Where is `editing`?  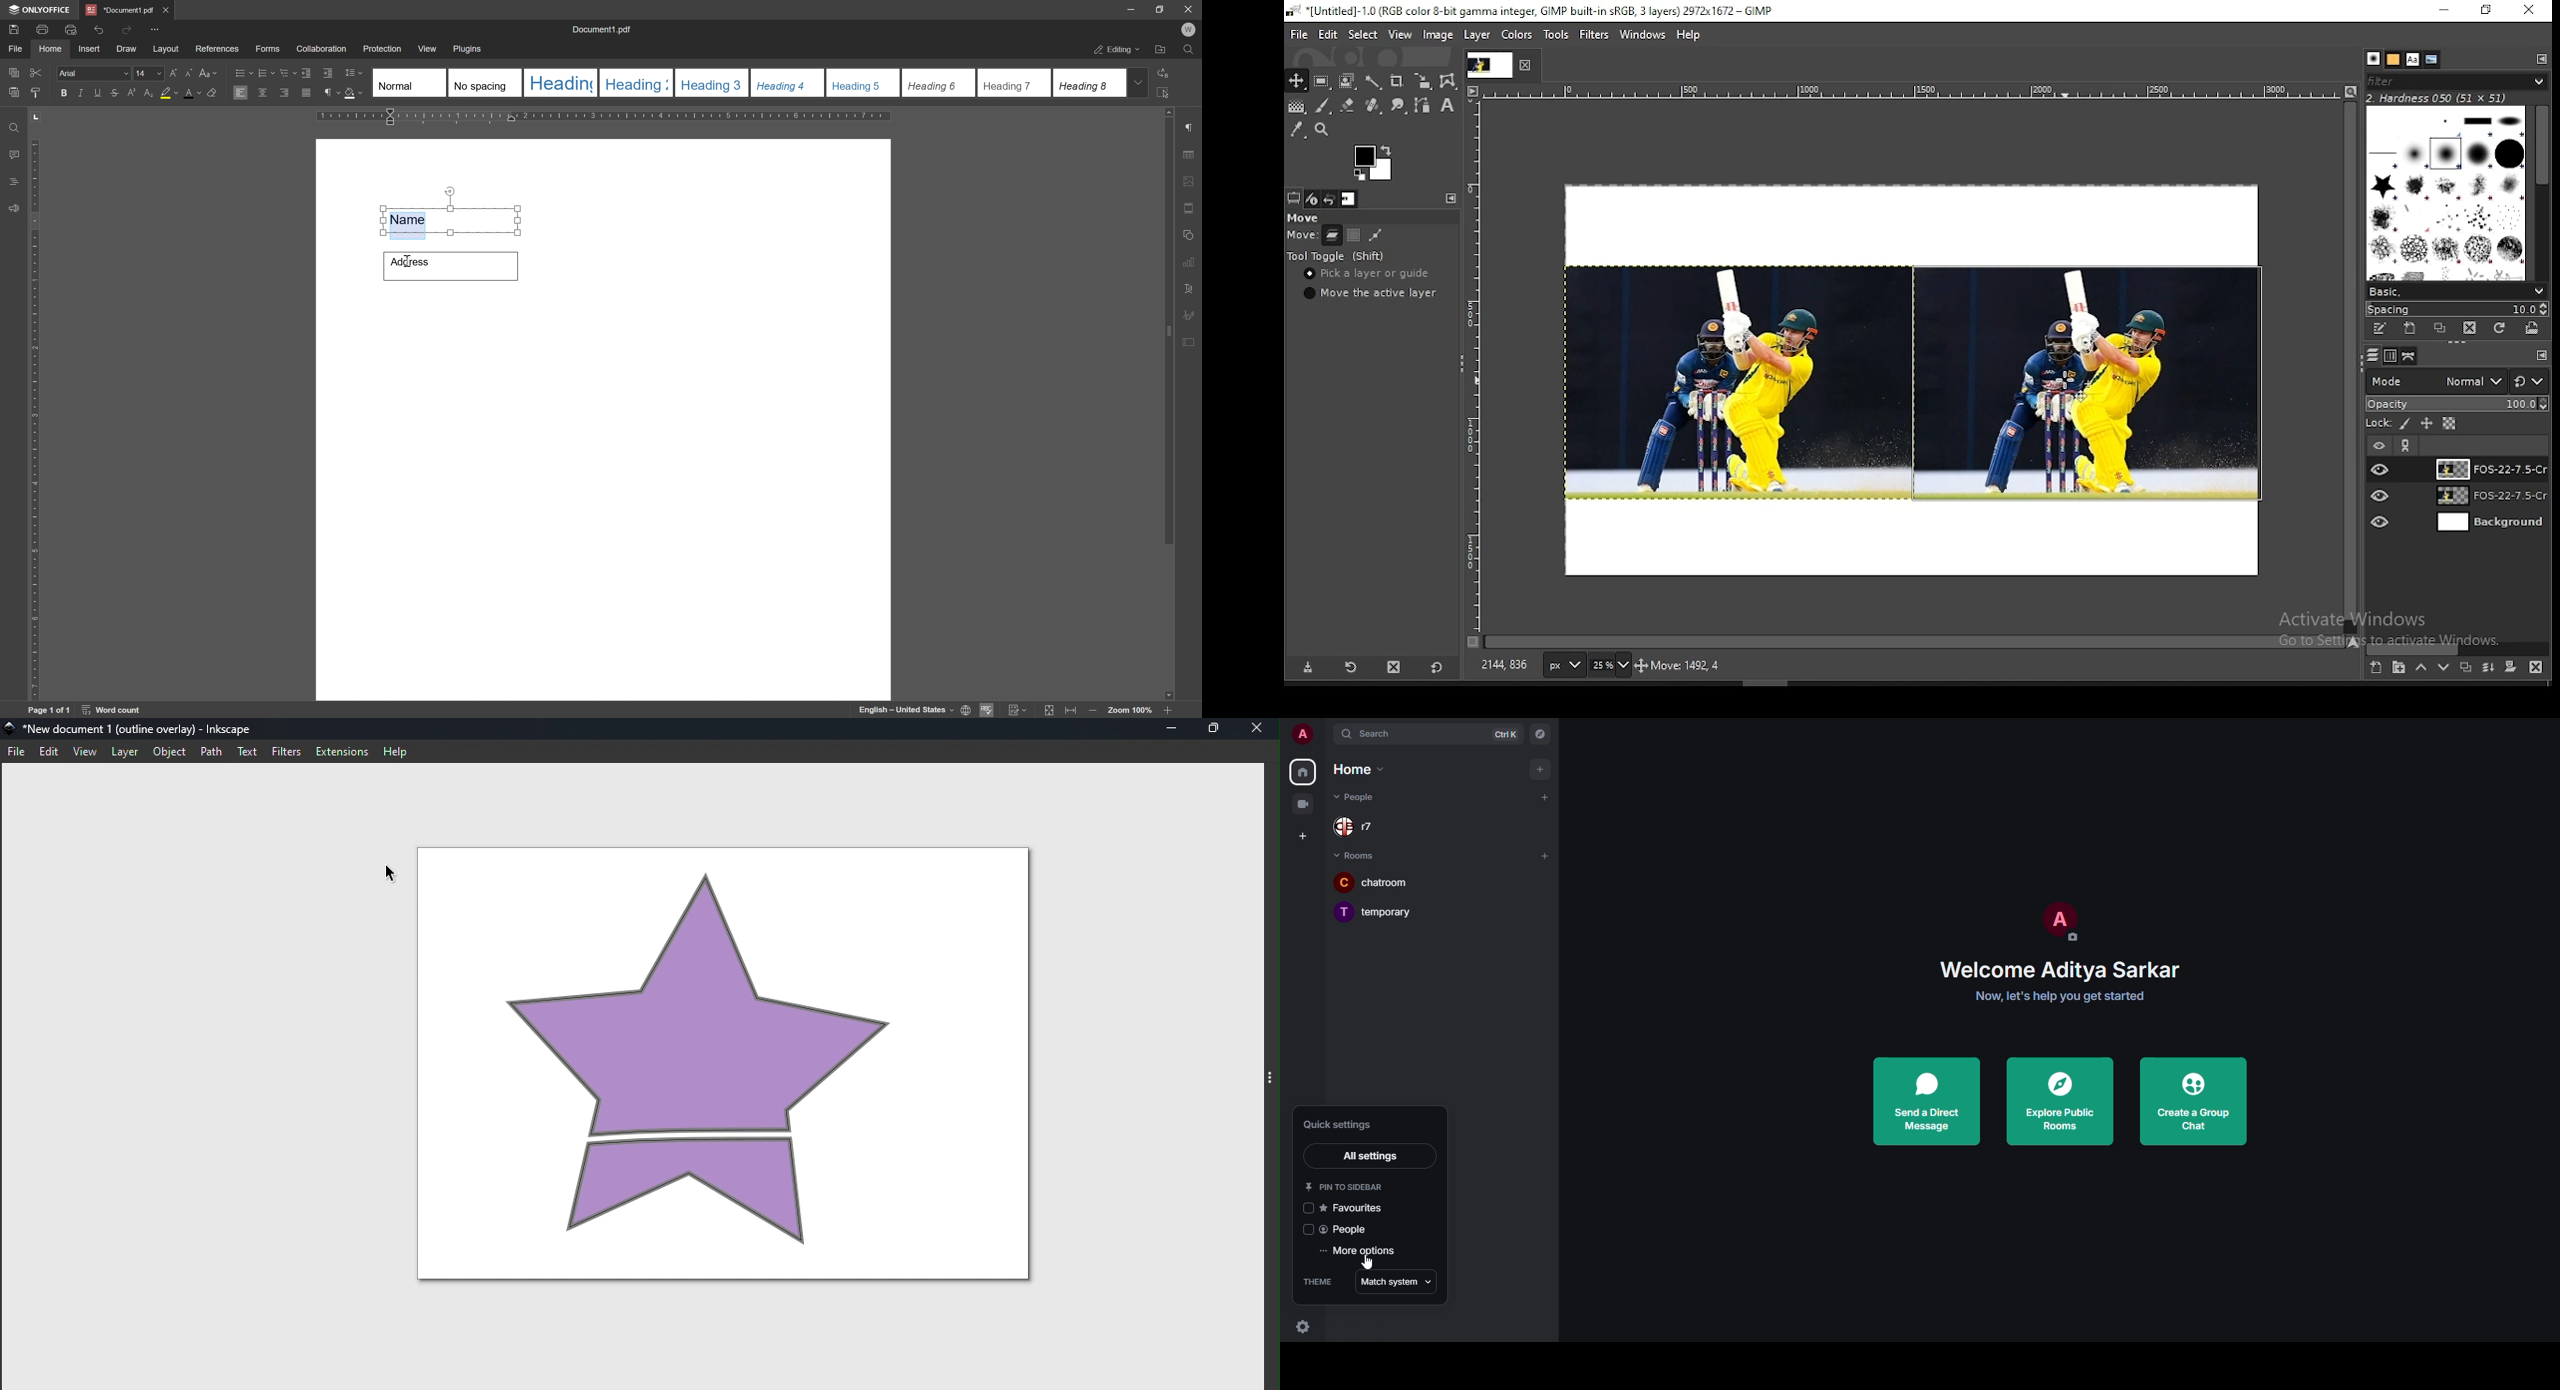 editing is located at coordinates (1116, 50).